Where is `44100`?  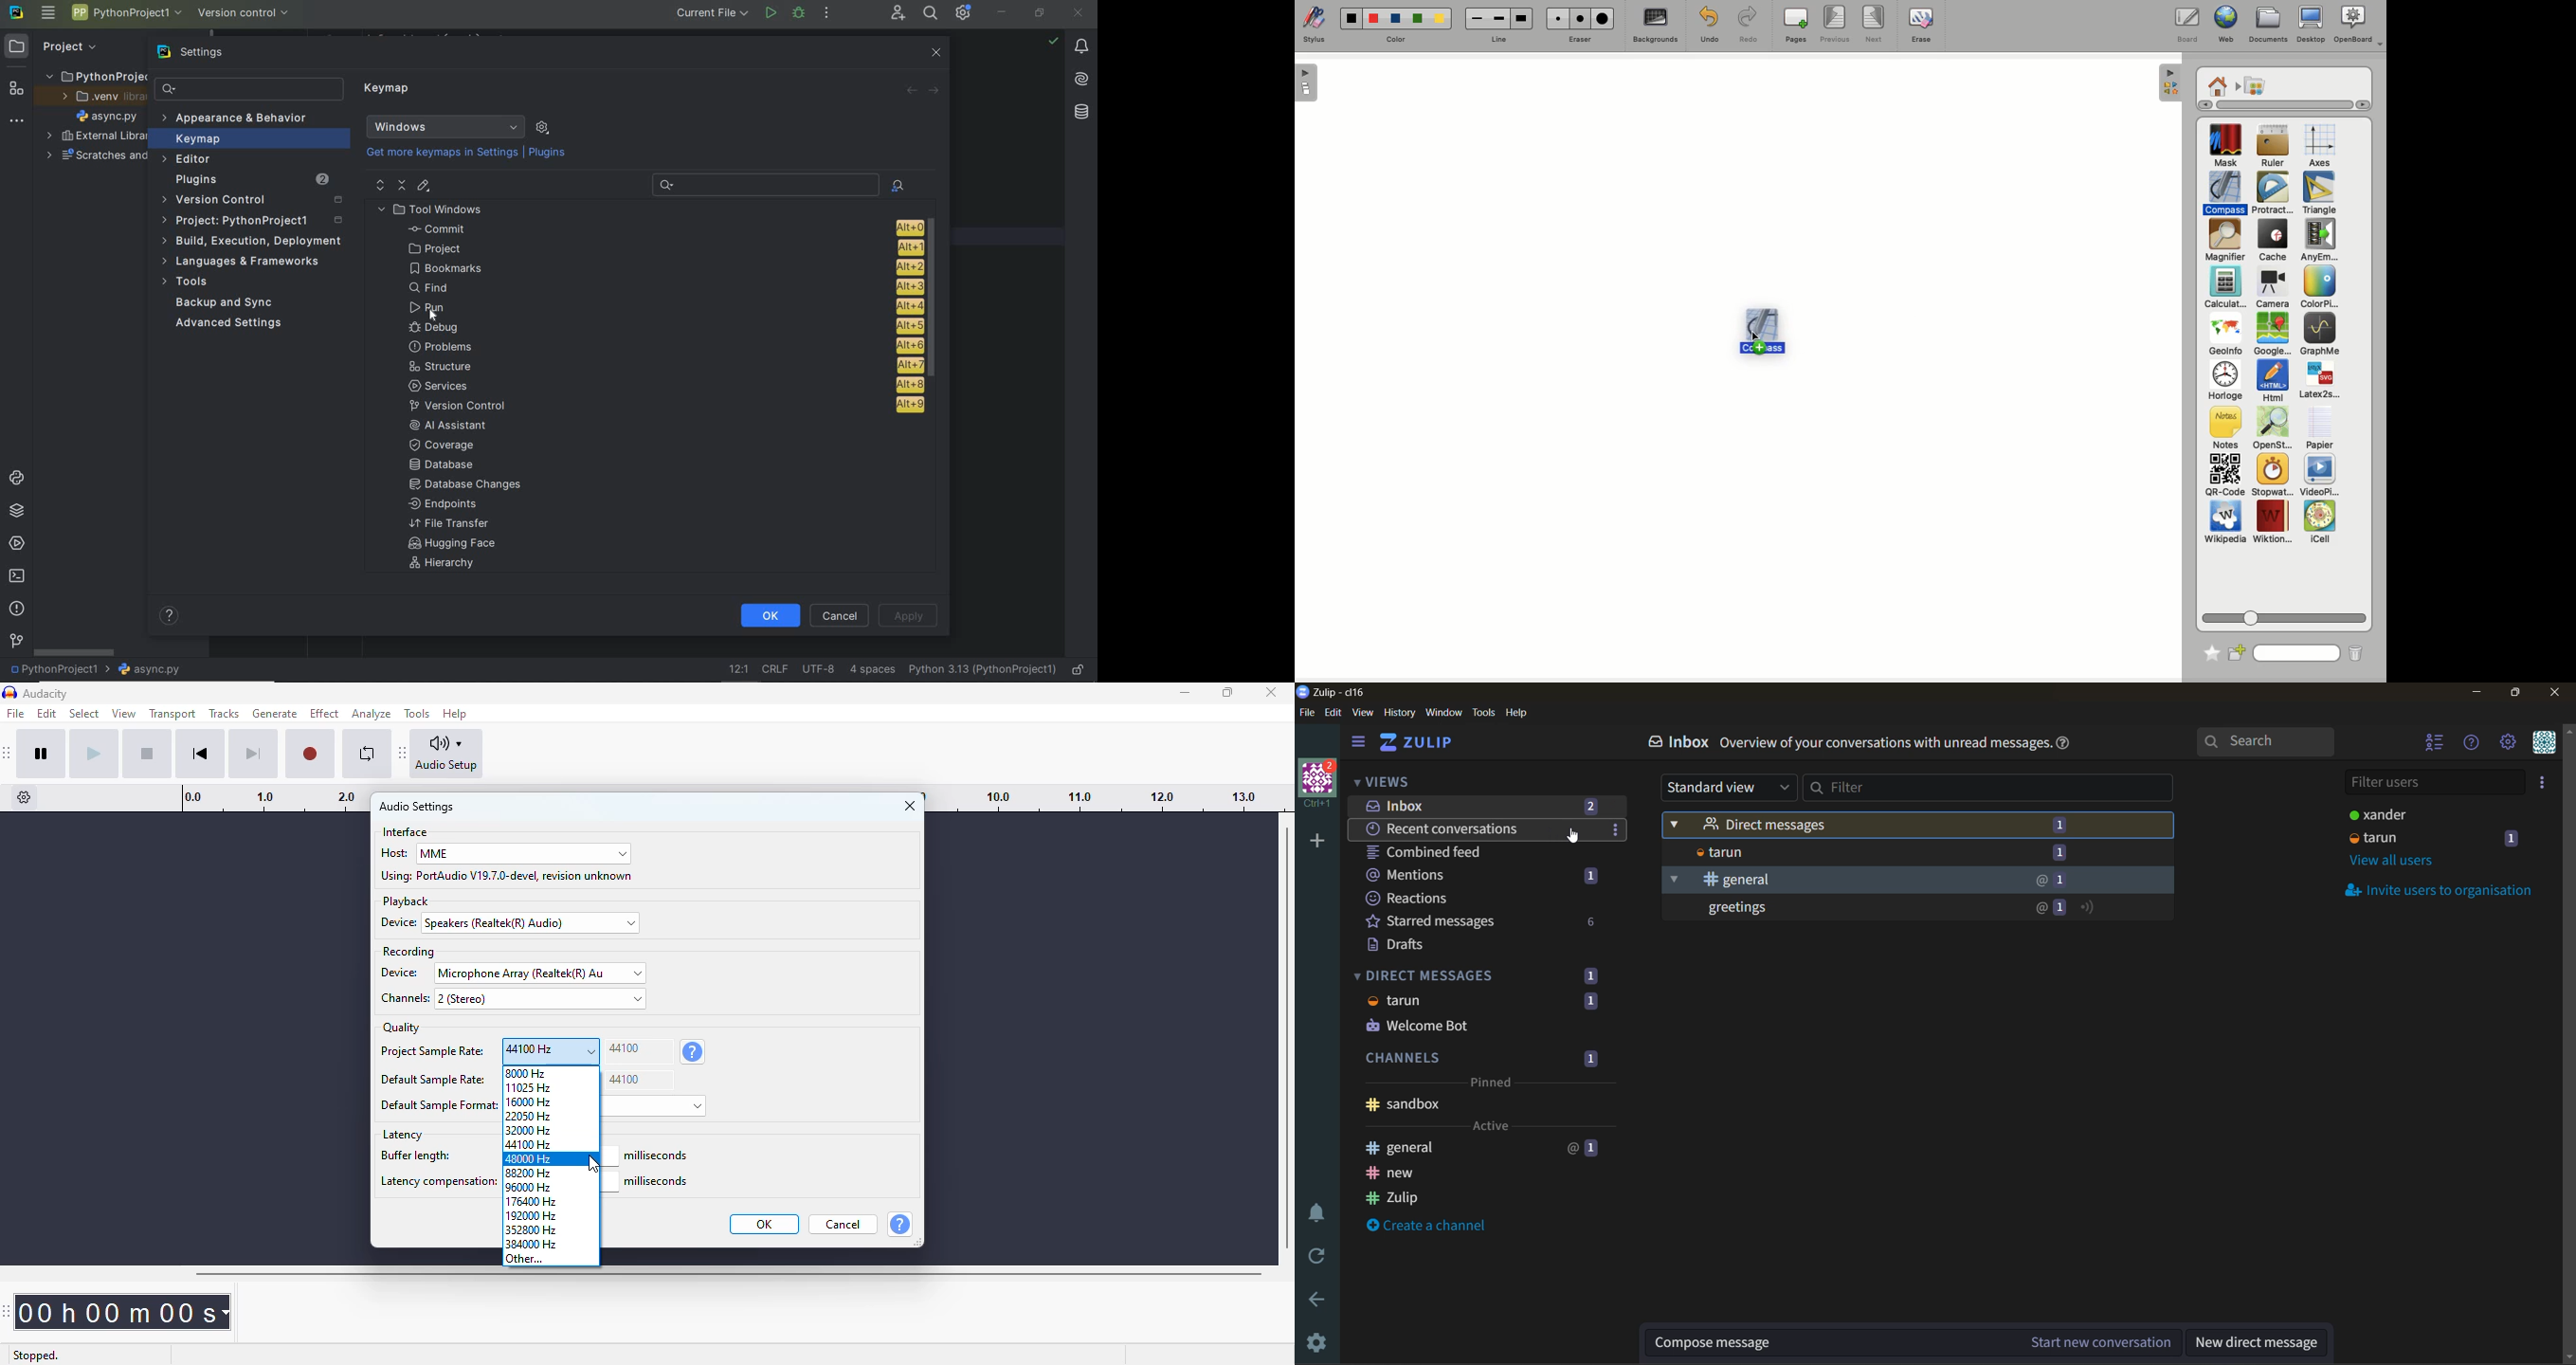
44100 is located at coordinates (639, 1080).